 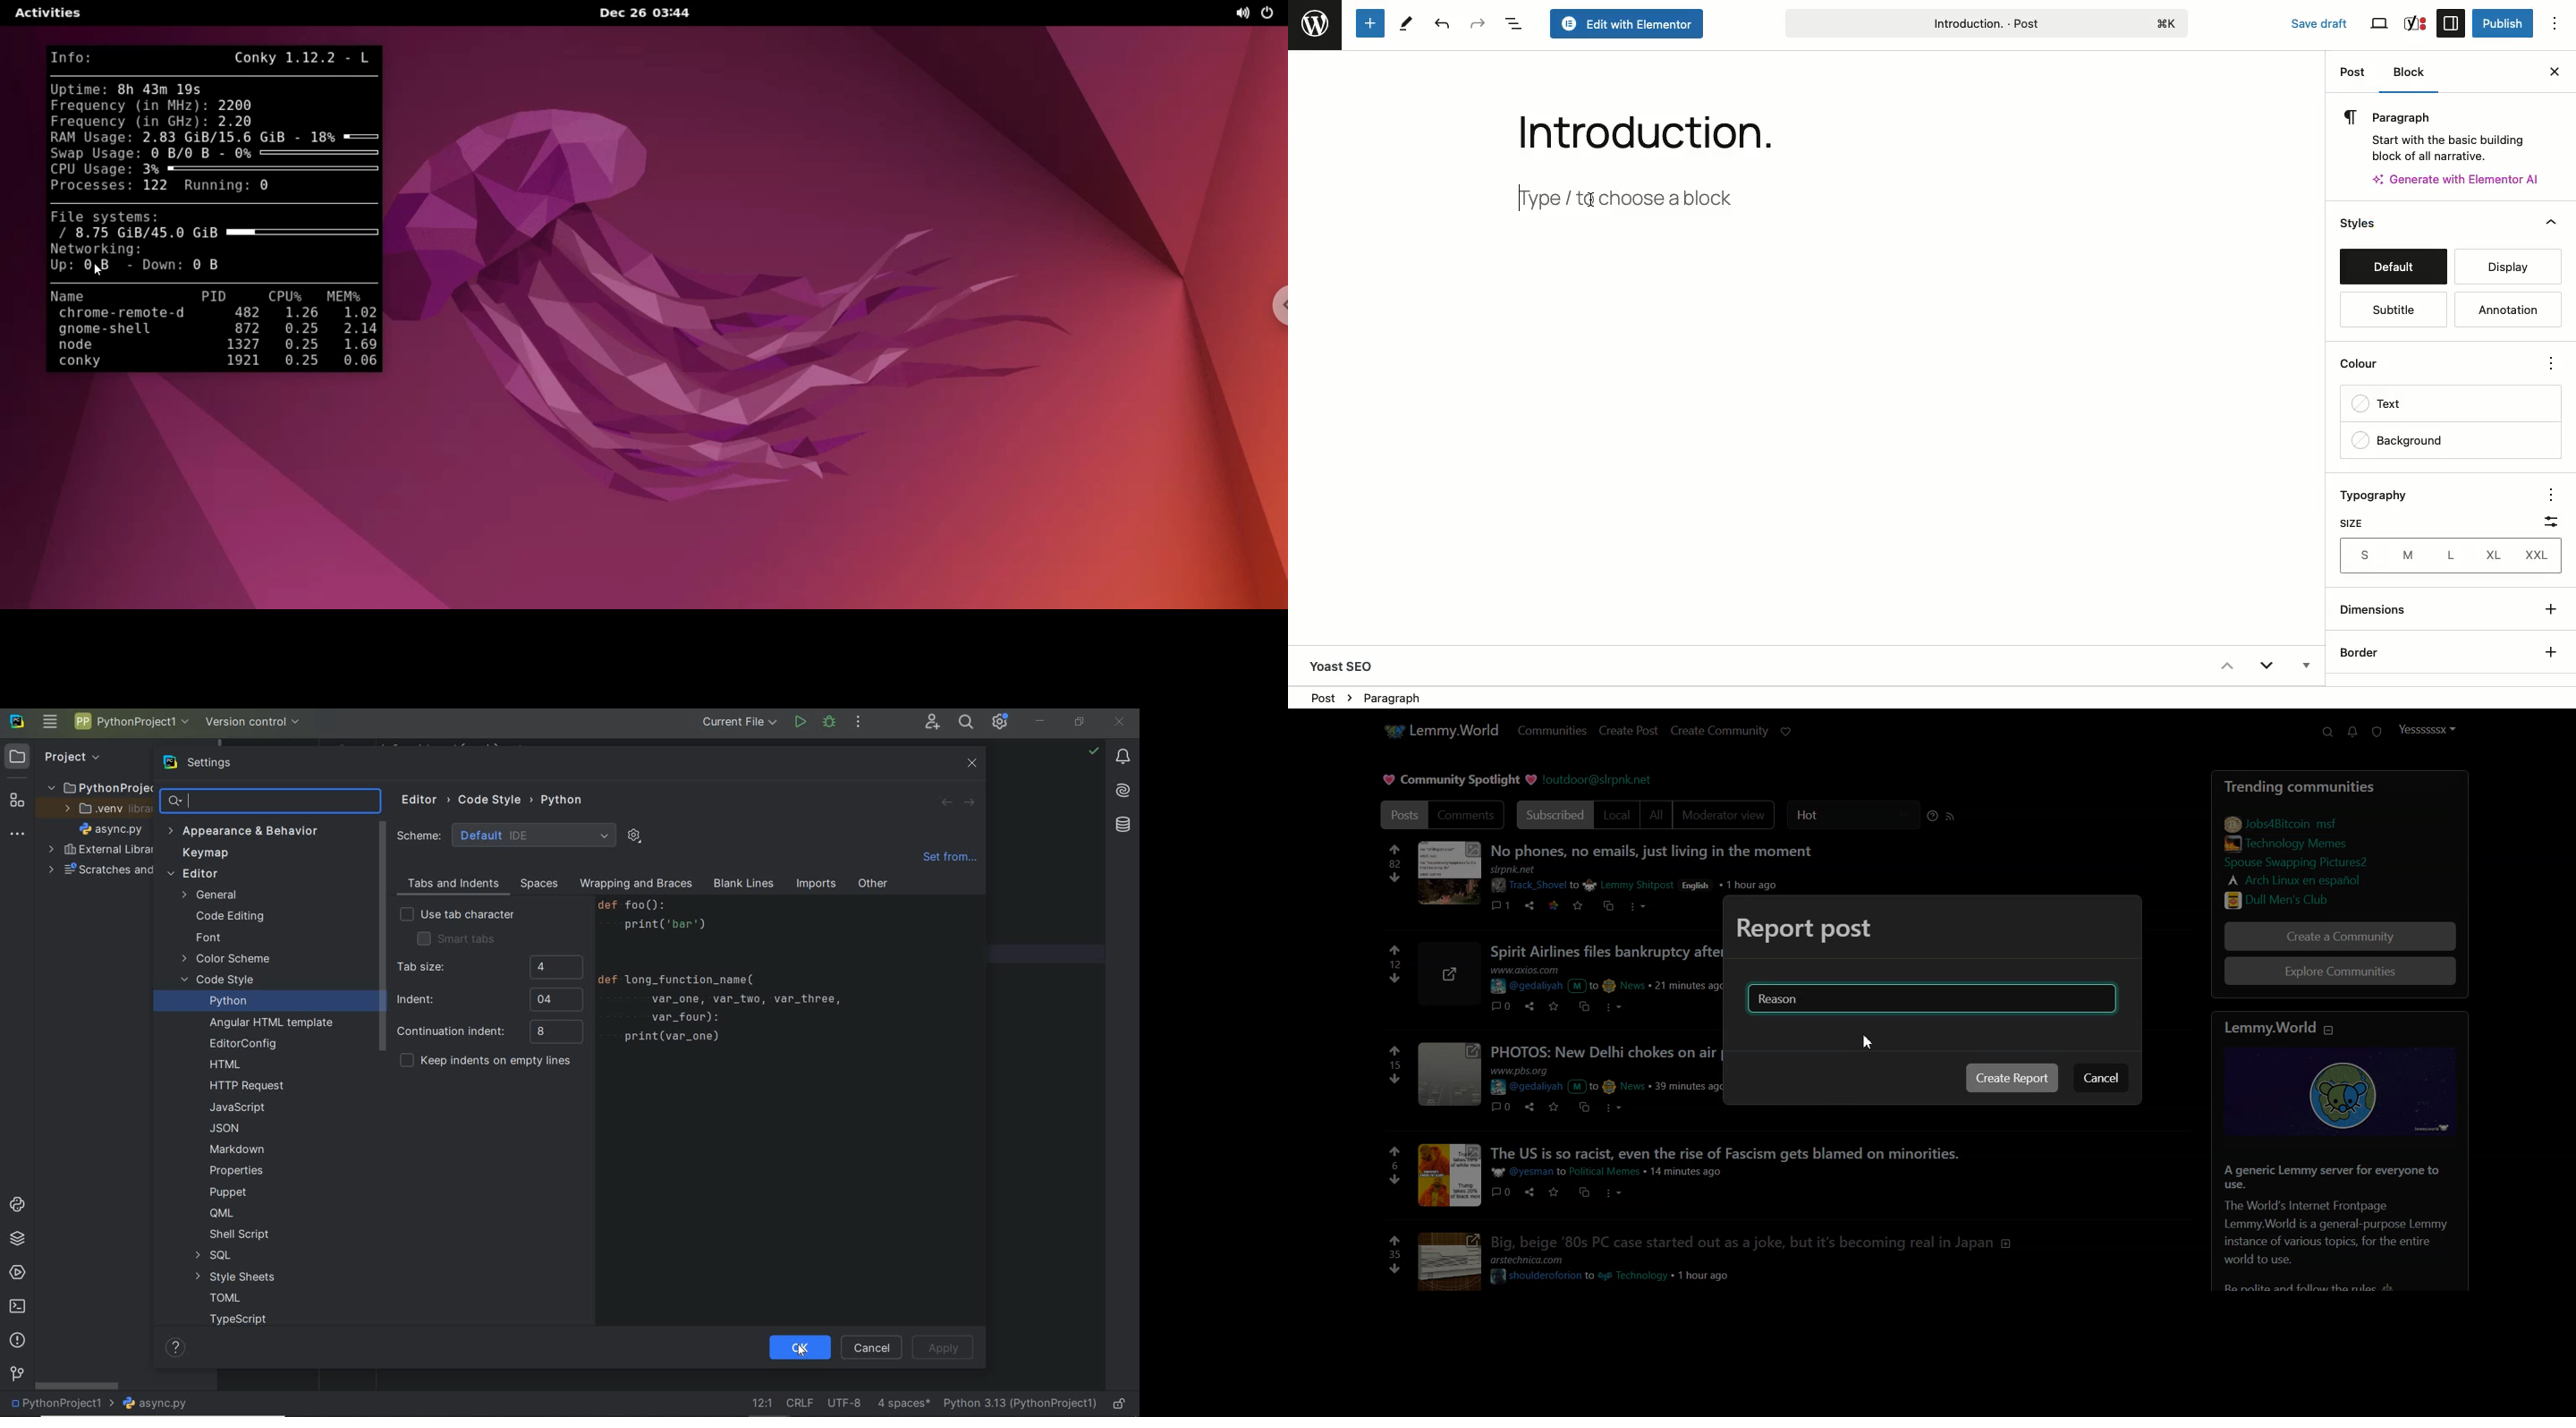 What do you see at coordinates (1448, 874) in the screenshot?
I see `image` at bounding box center [1448, 874].